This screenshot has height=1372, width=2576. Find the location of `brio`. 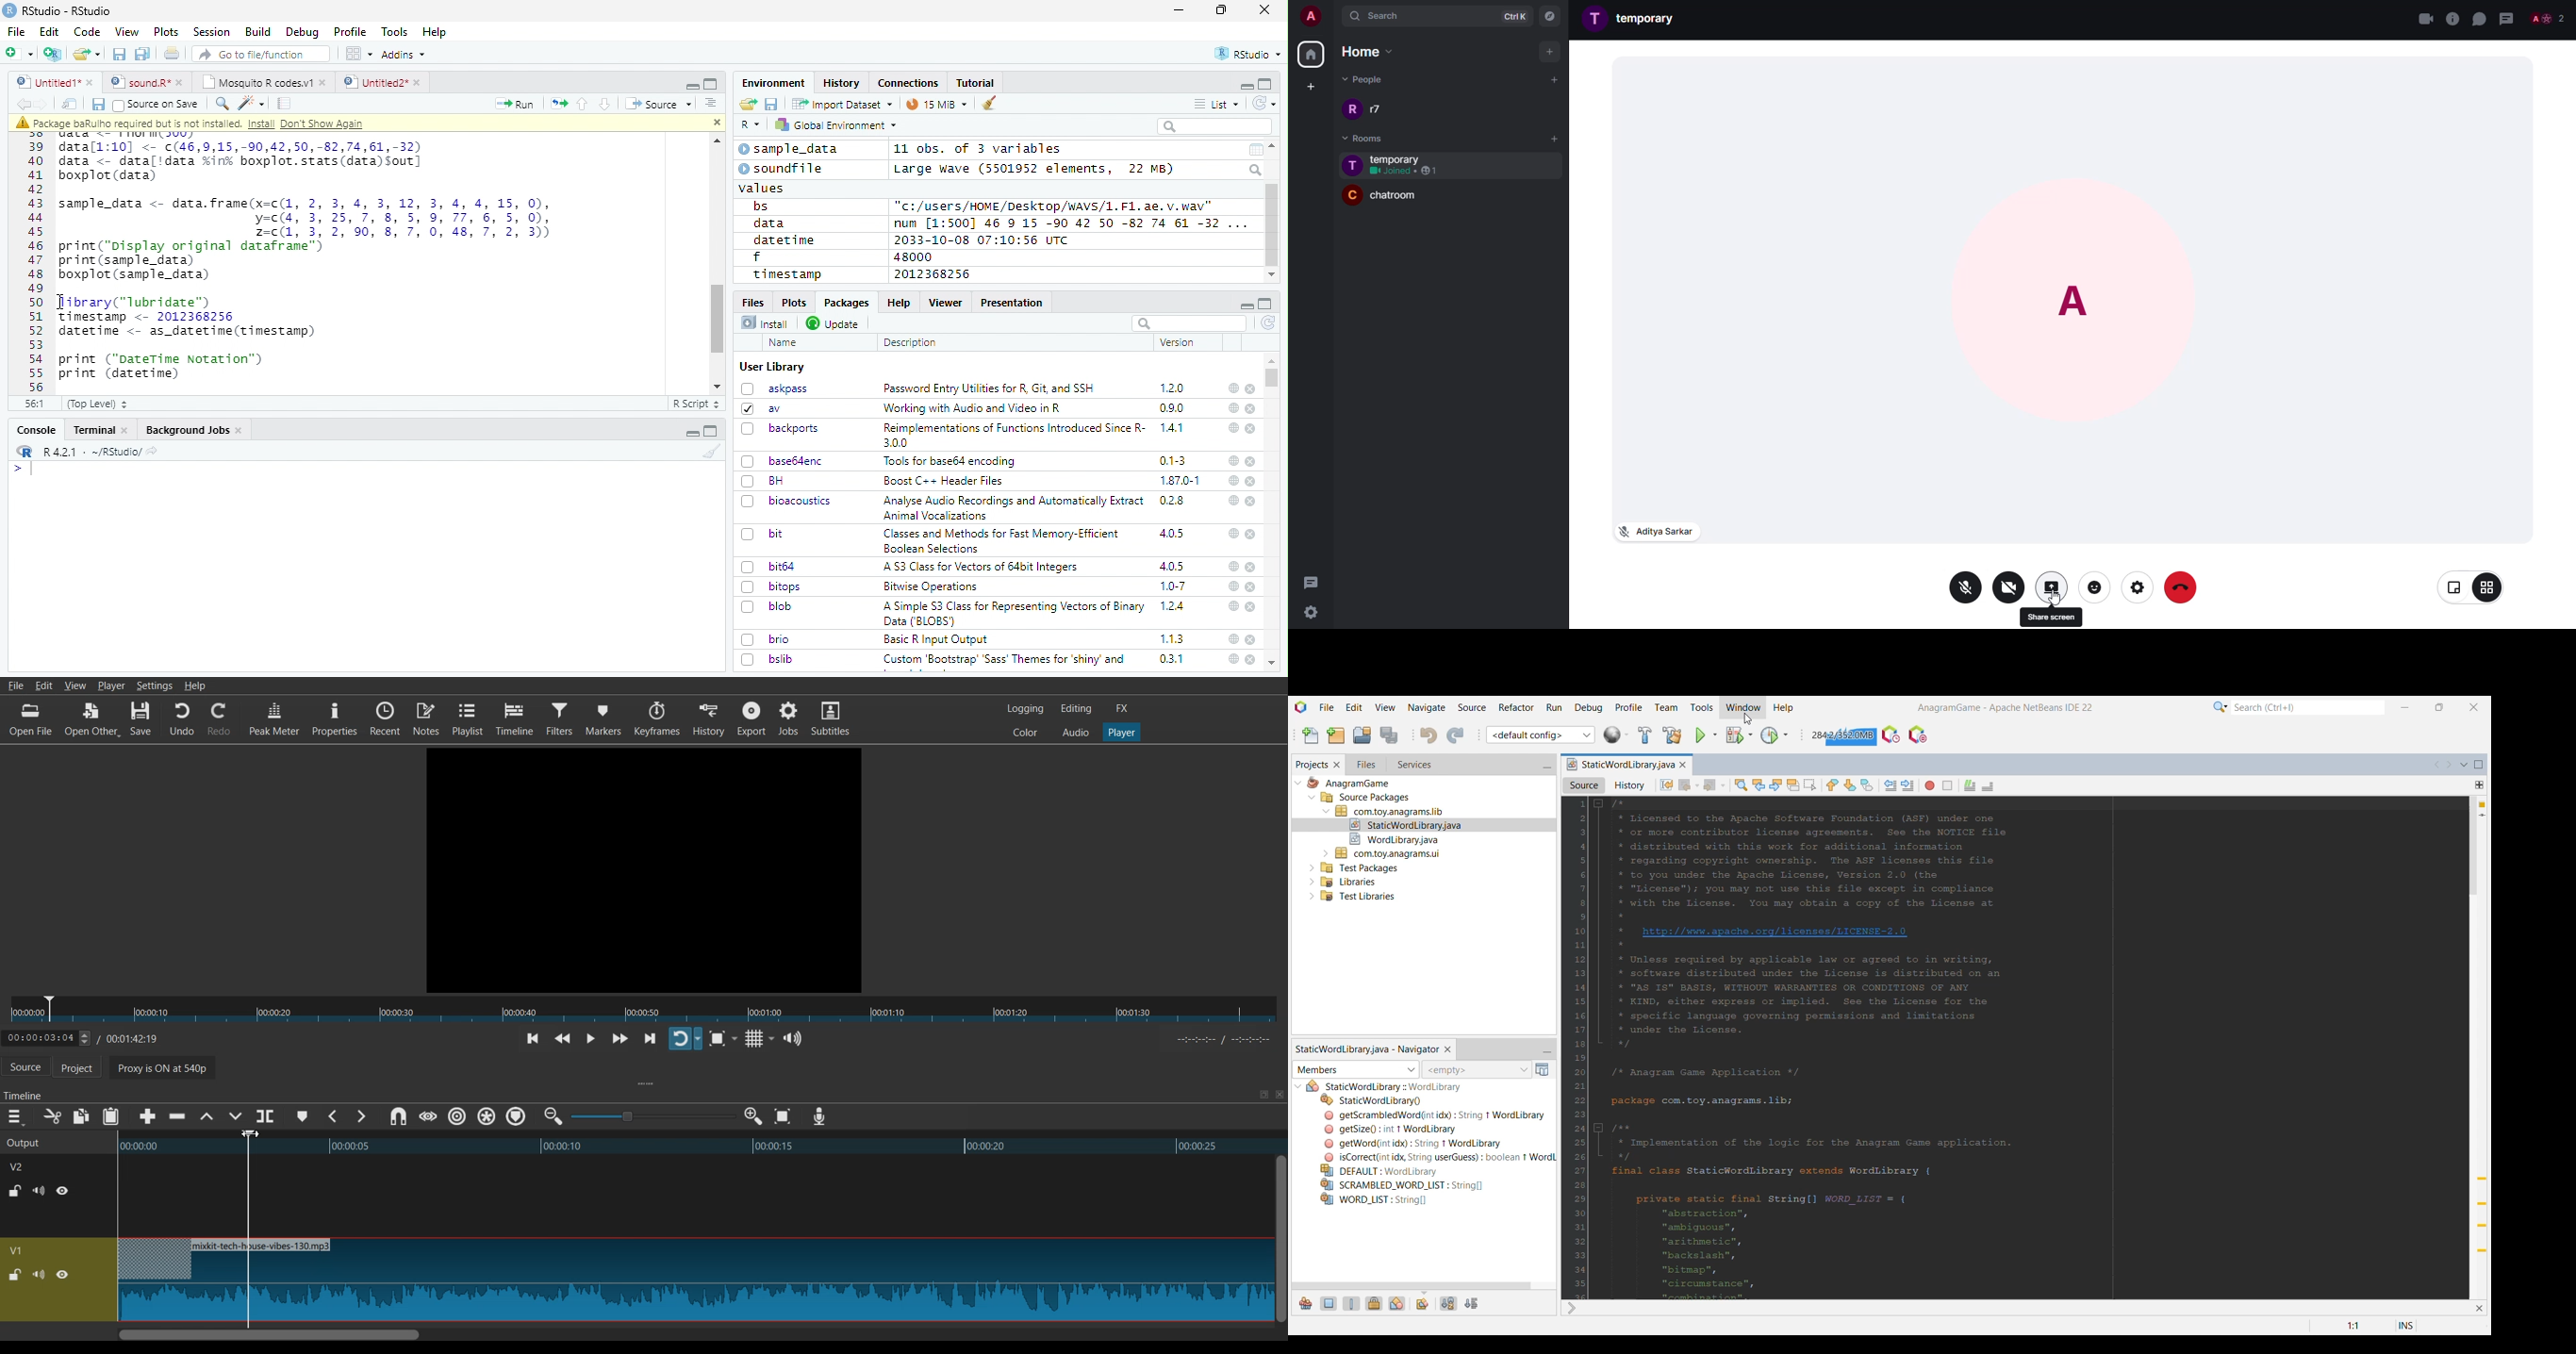

brio is located at coordinates (766, 639).